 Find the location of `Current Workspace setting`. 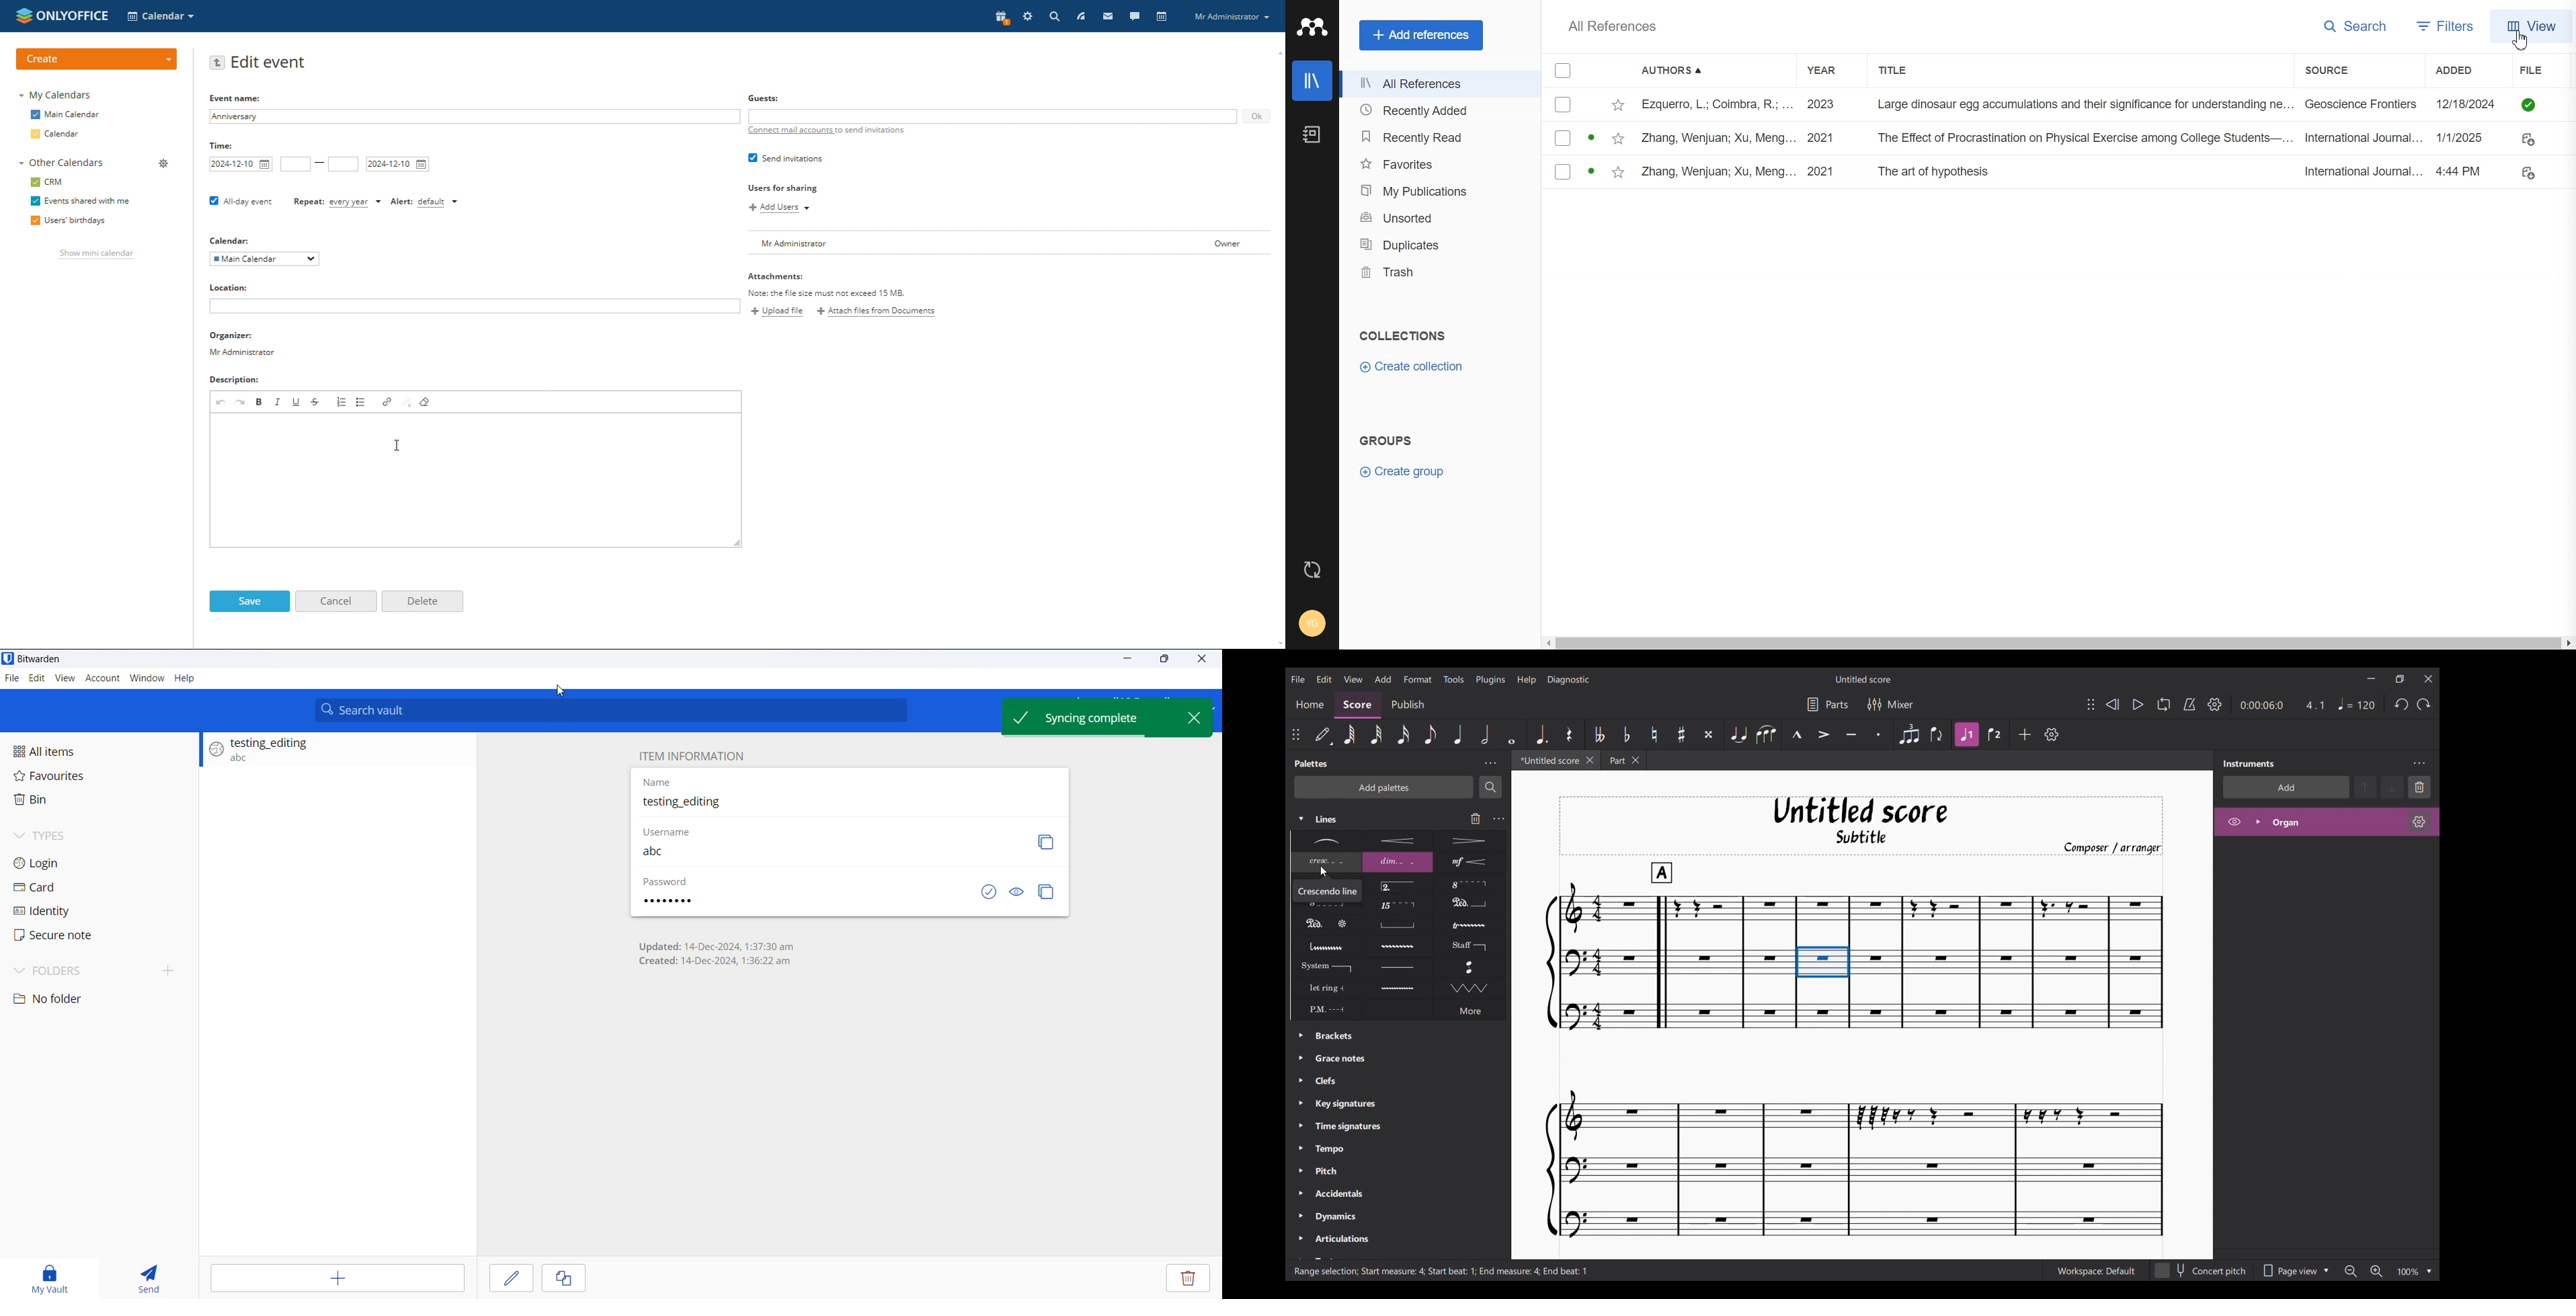

Current Workspace setting is located at coordinates (2096, 1270).